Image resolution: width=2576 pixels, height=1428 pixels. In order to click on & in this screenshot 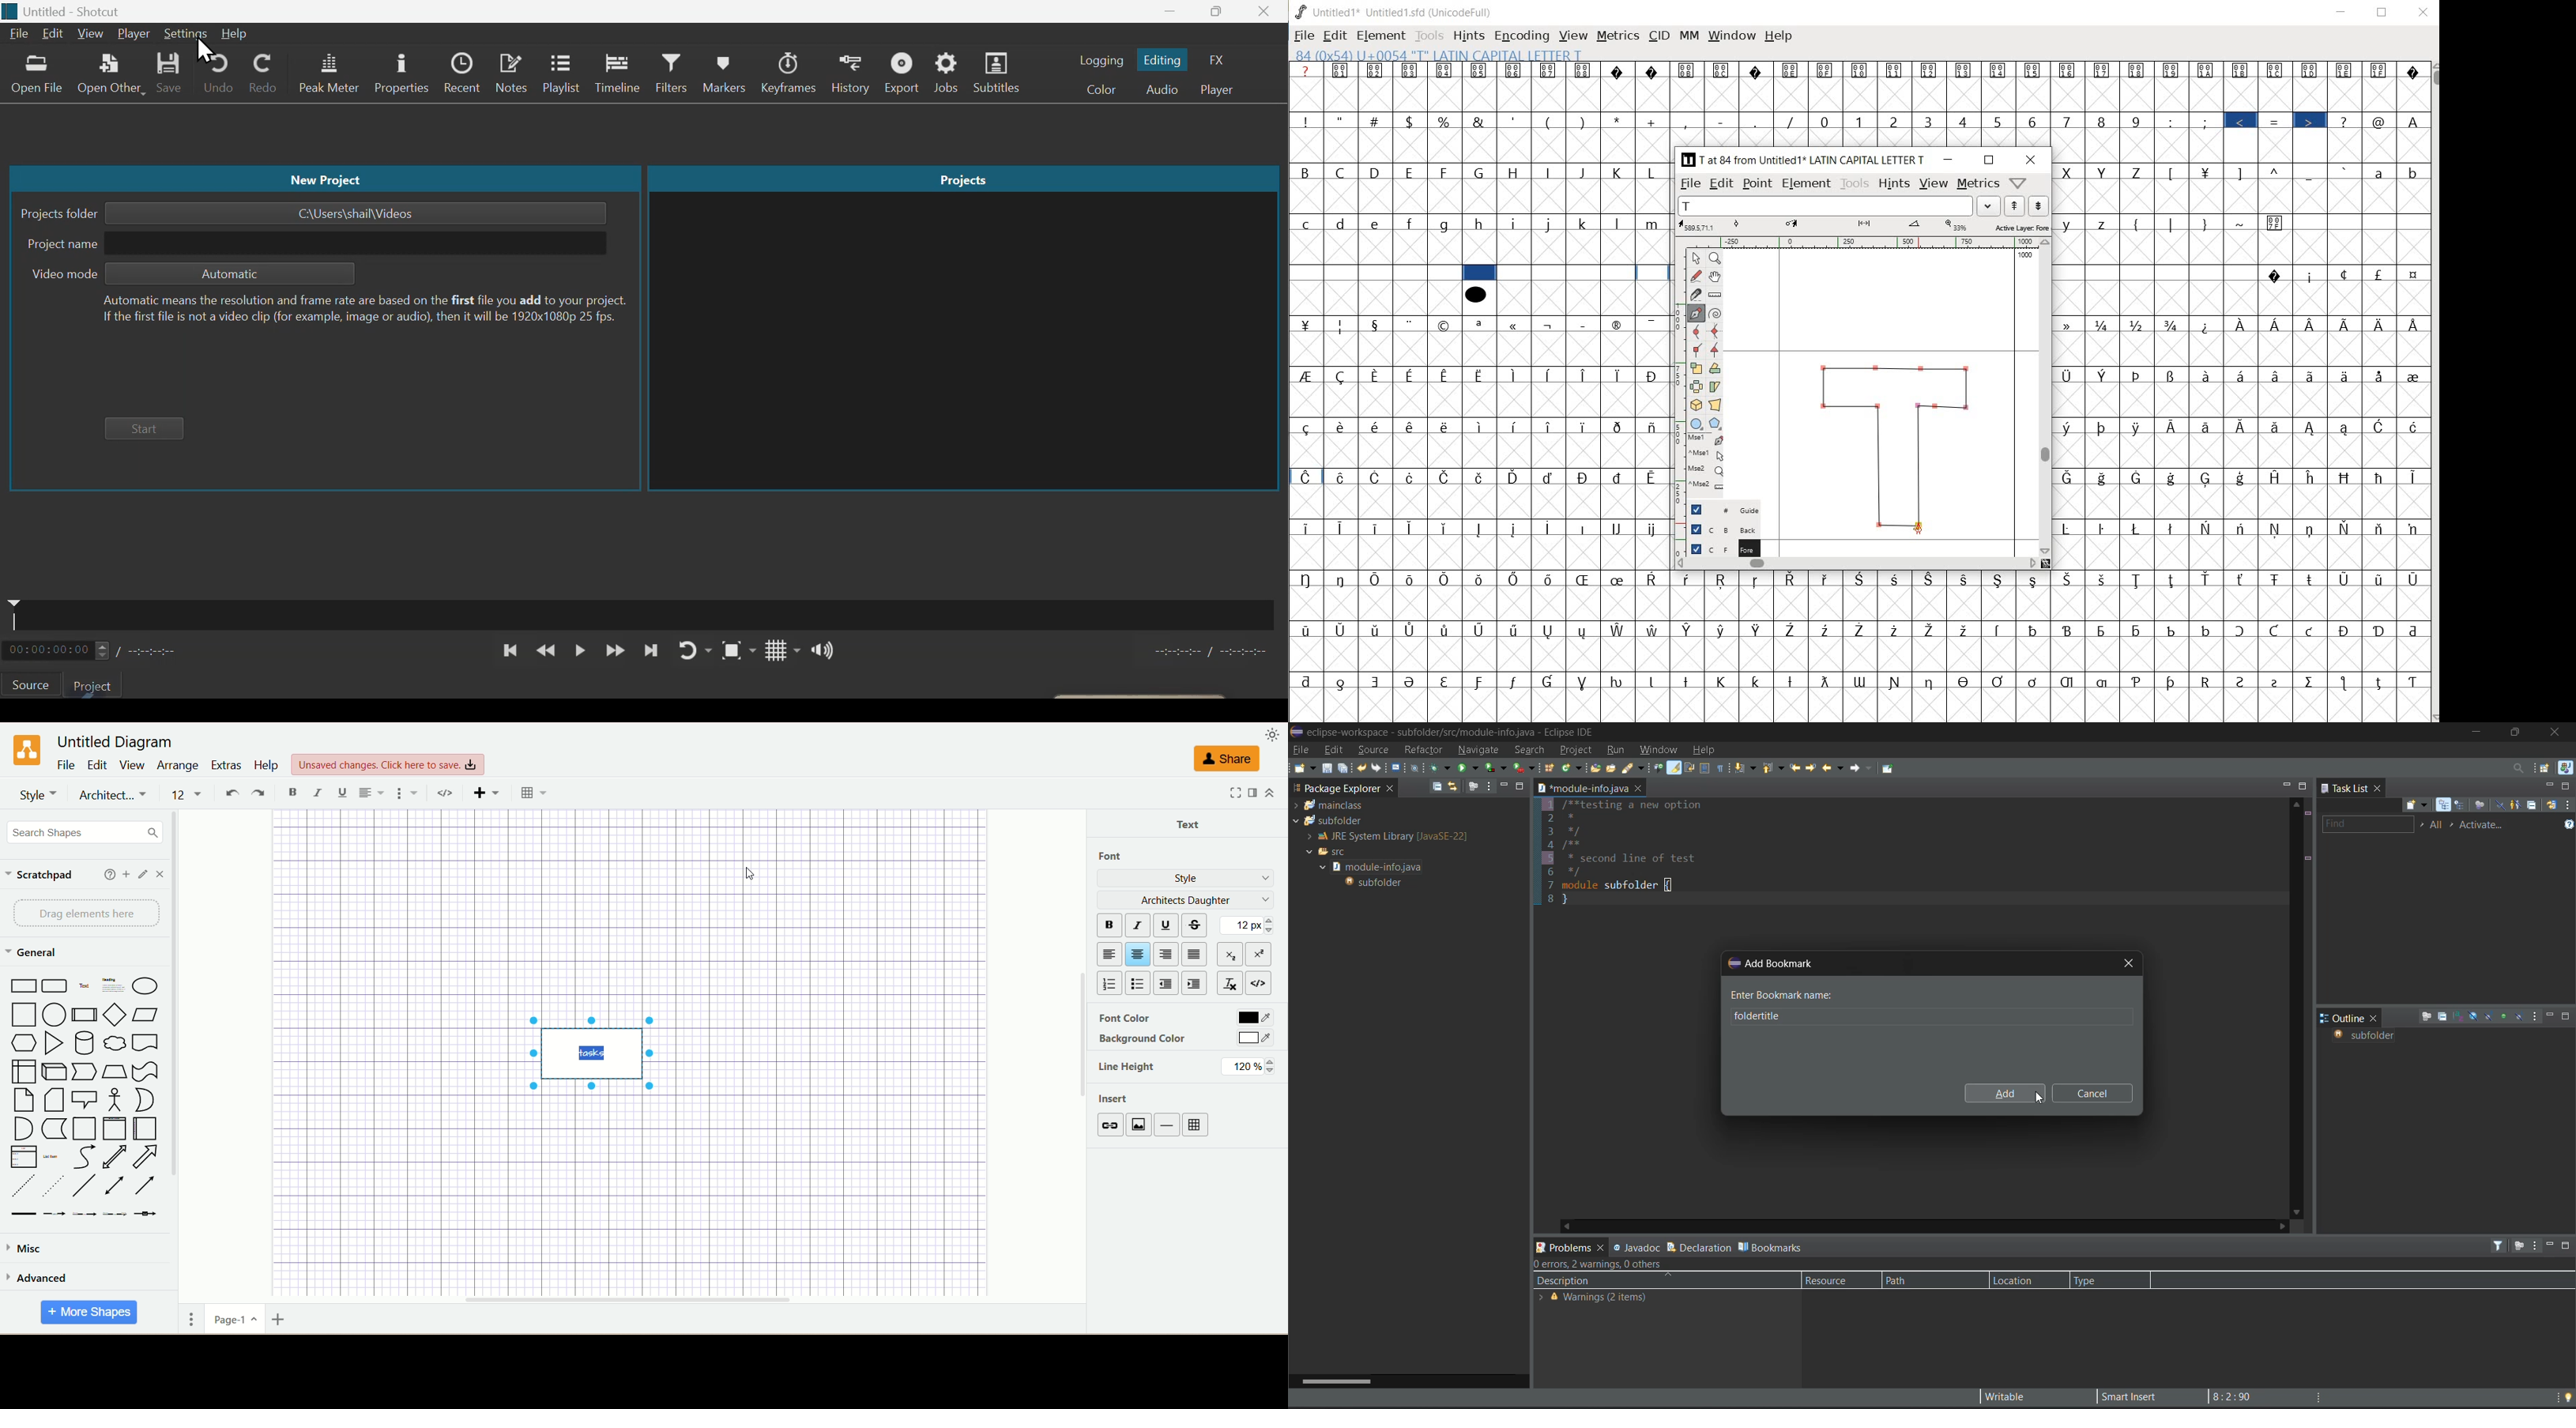, I will do `click(1478, 120)`.